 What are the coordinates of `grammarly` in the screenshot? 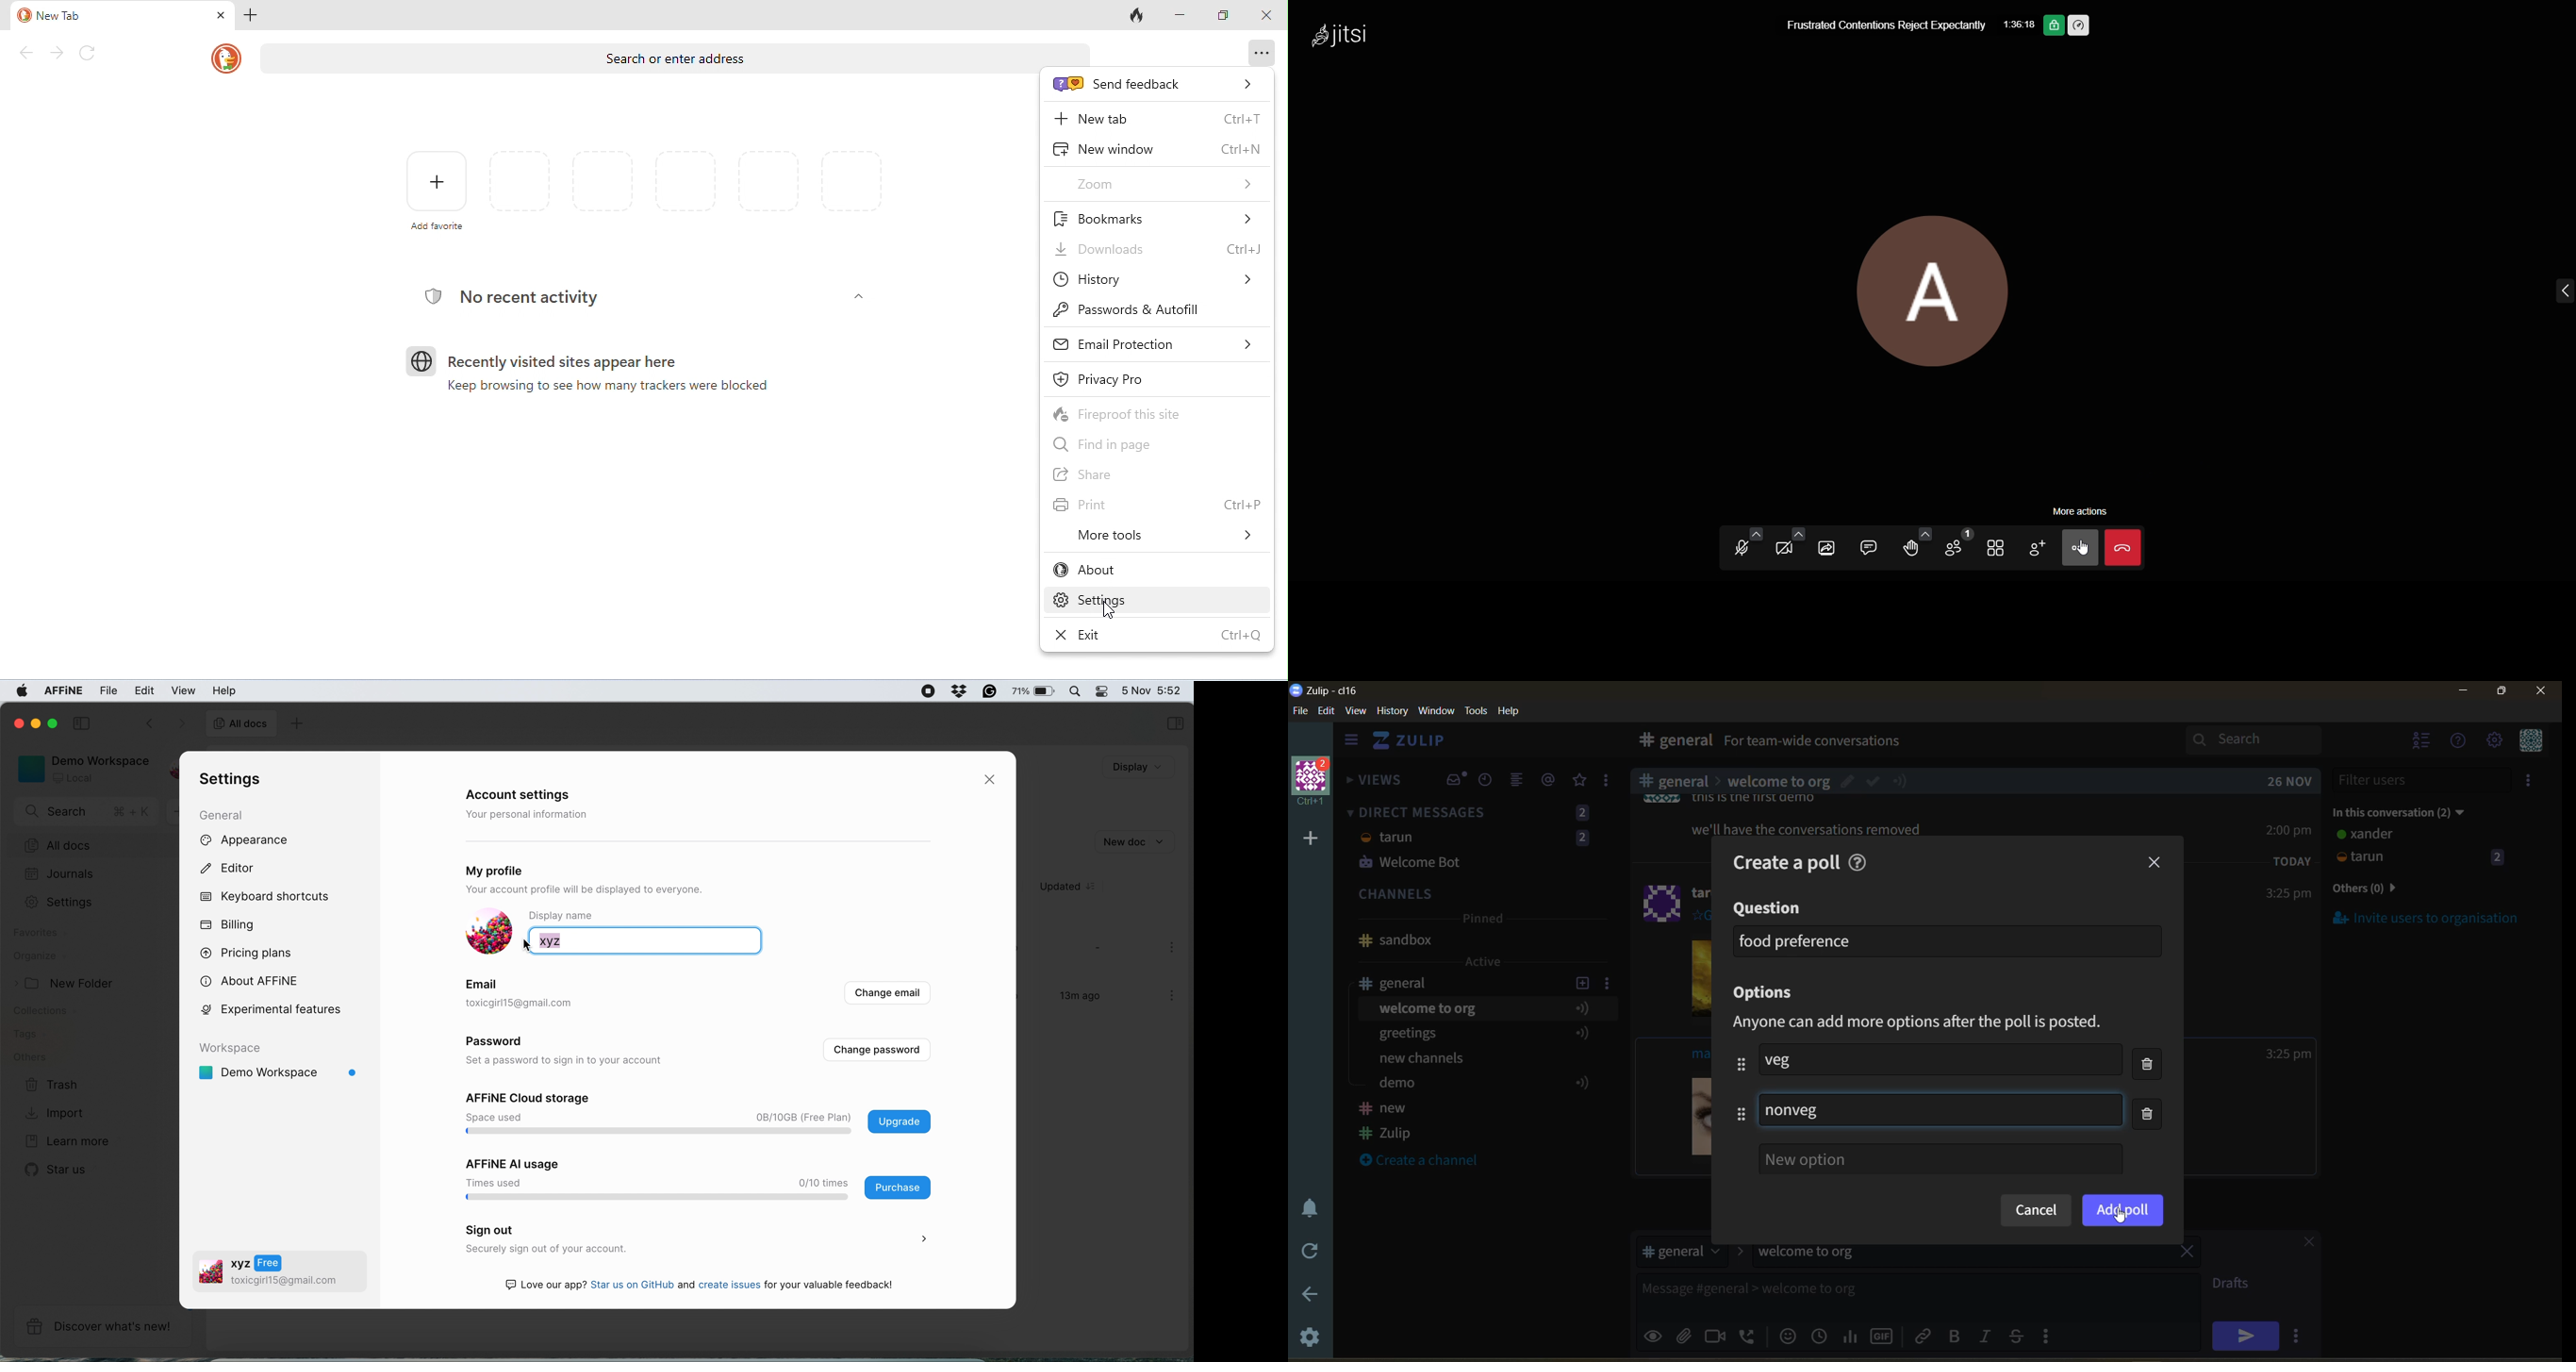 It's located at (988, 690).